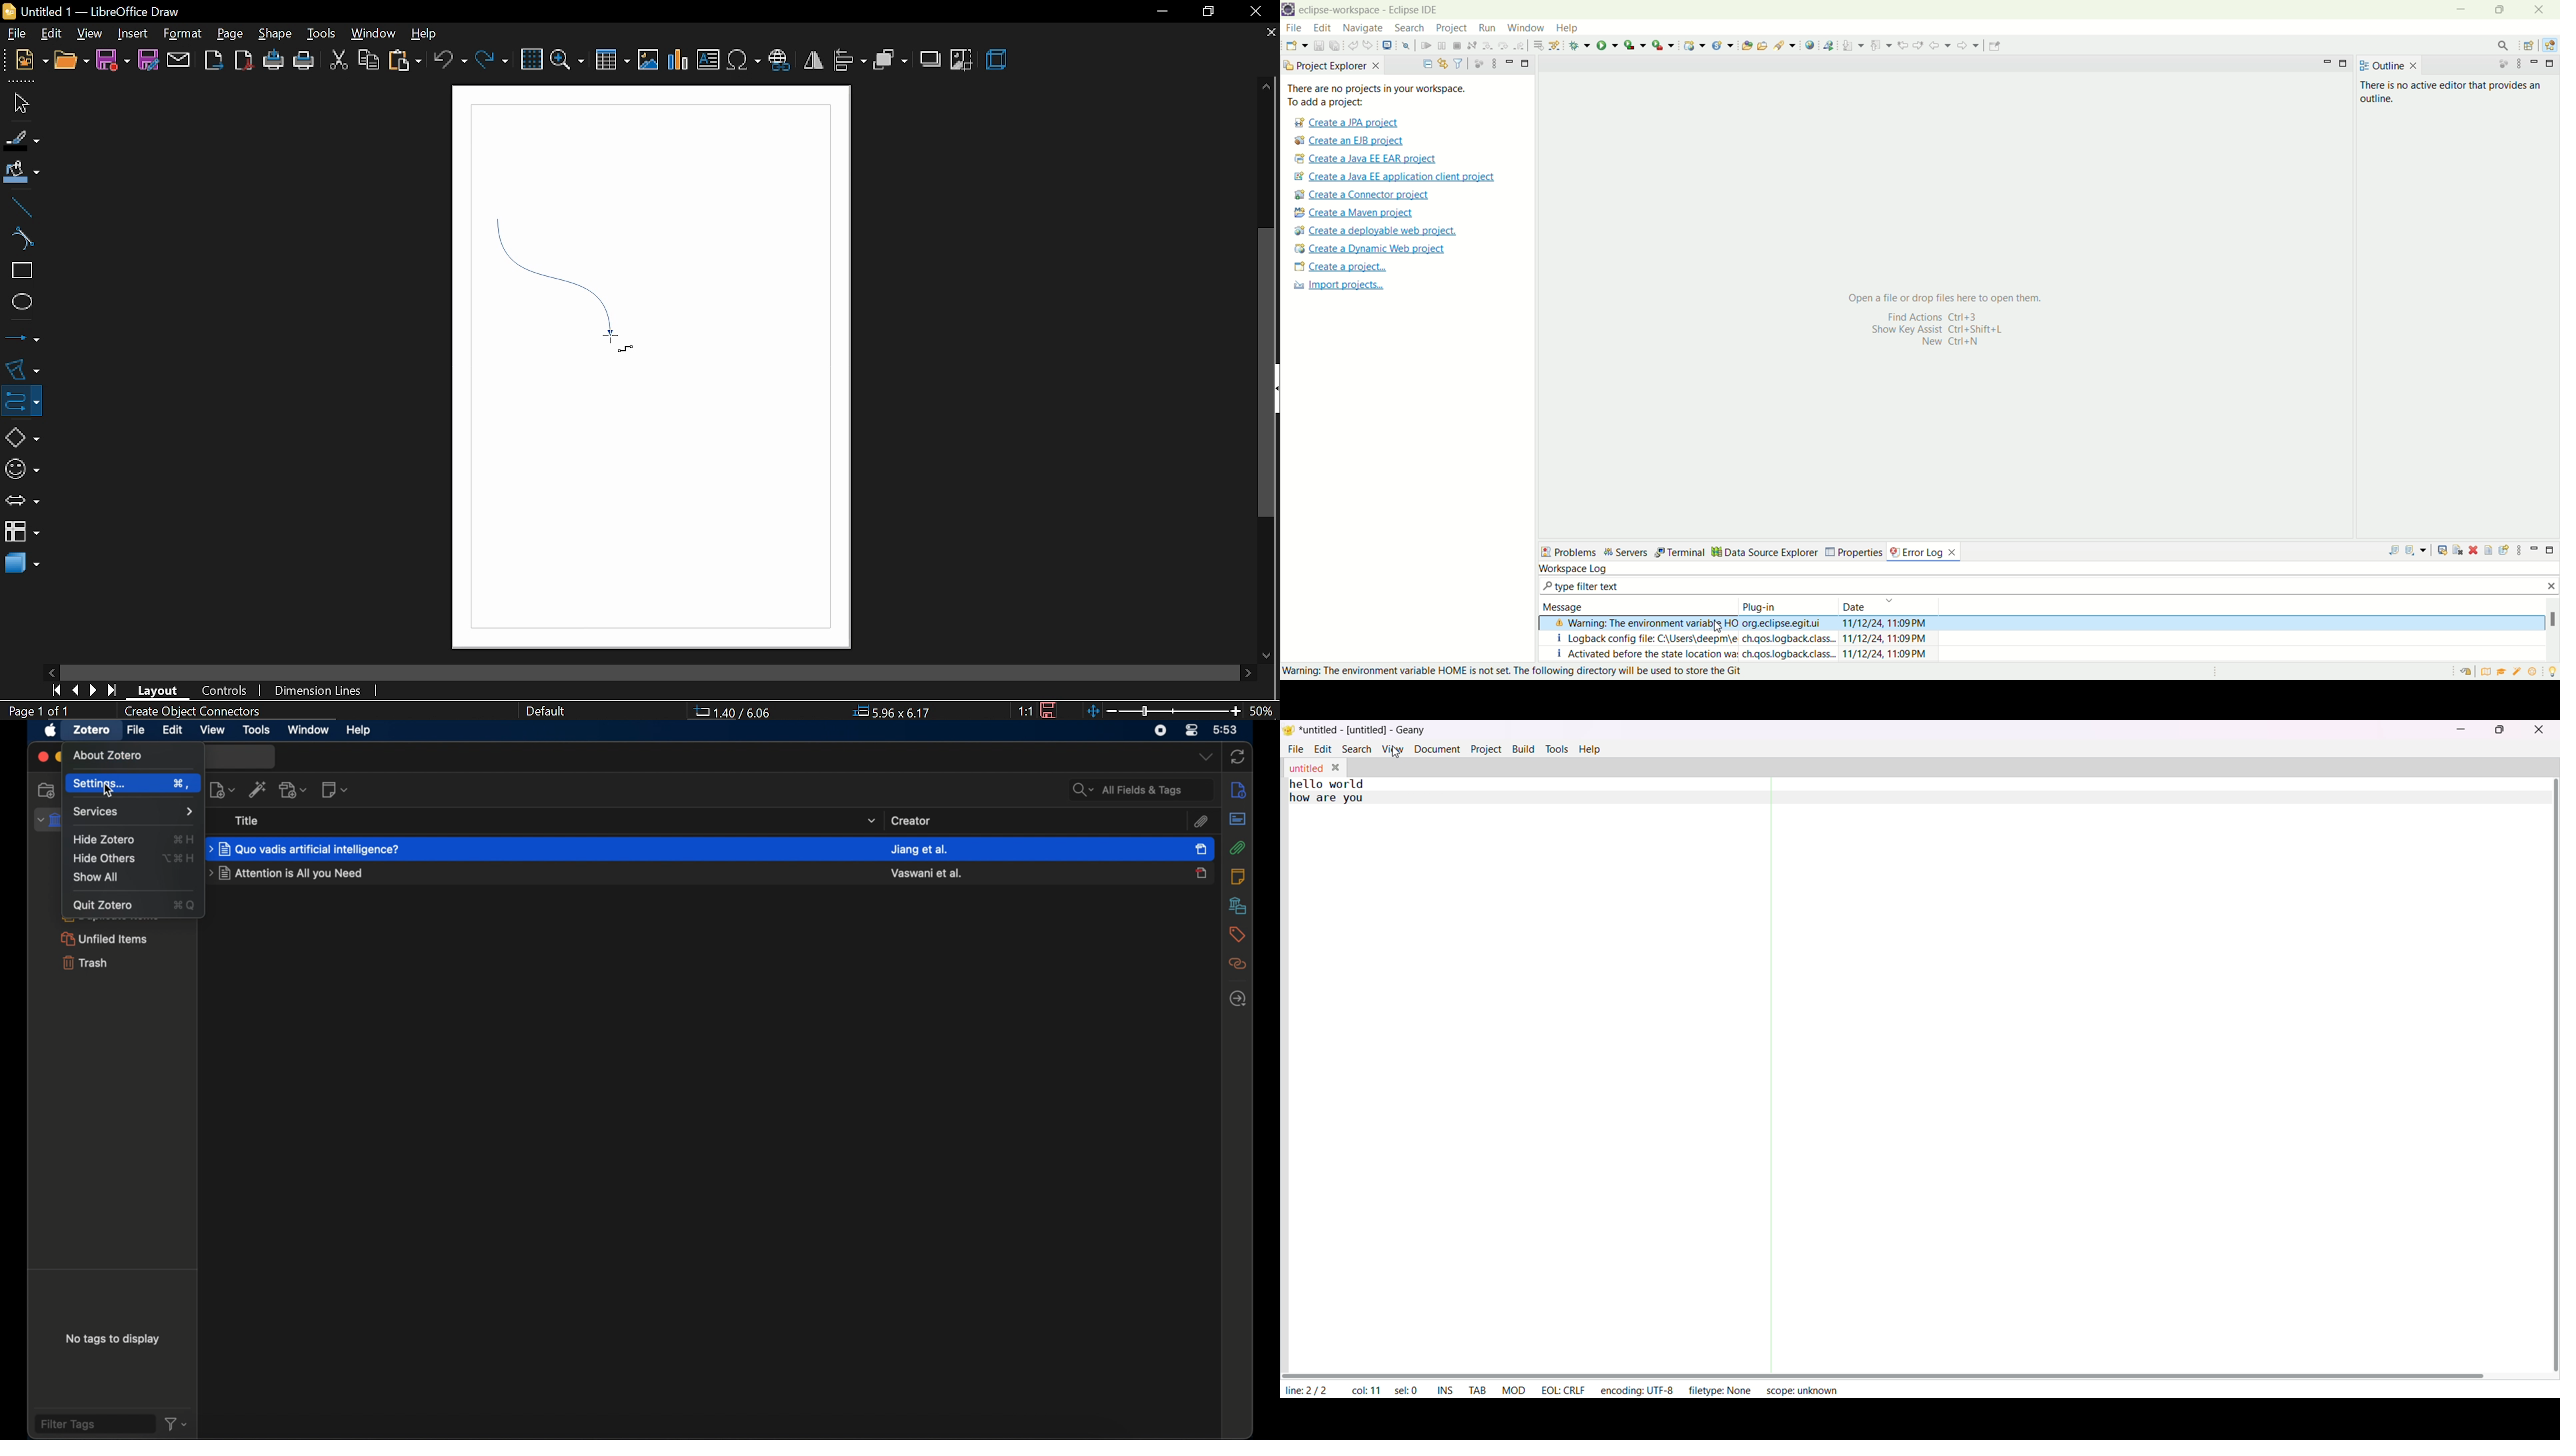  I want to click on 3d effect, so click(997, 62).